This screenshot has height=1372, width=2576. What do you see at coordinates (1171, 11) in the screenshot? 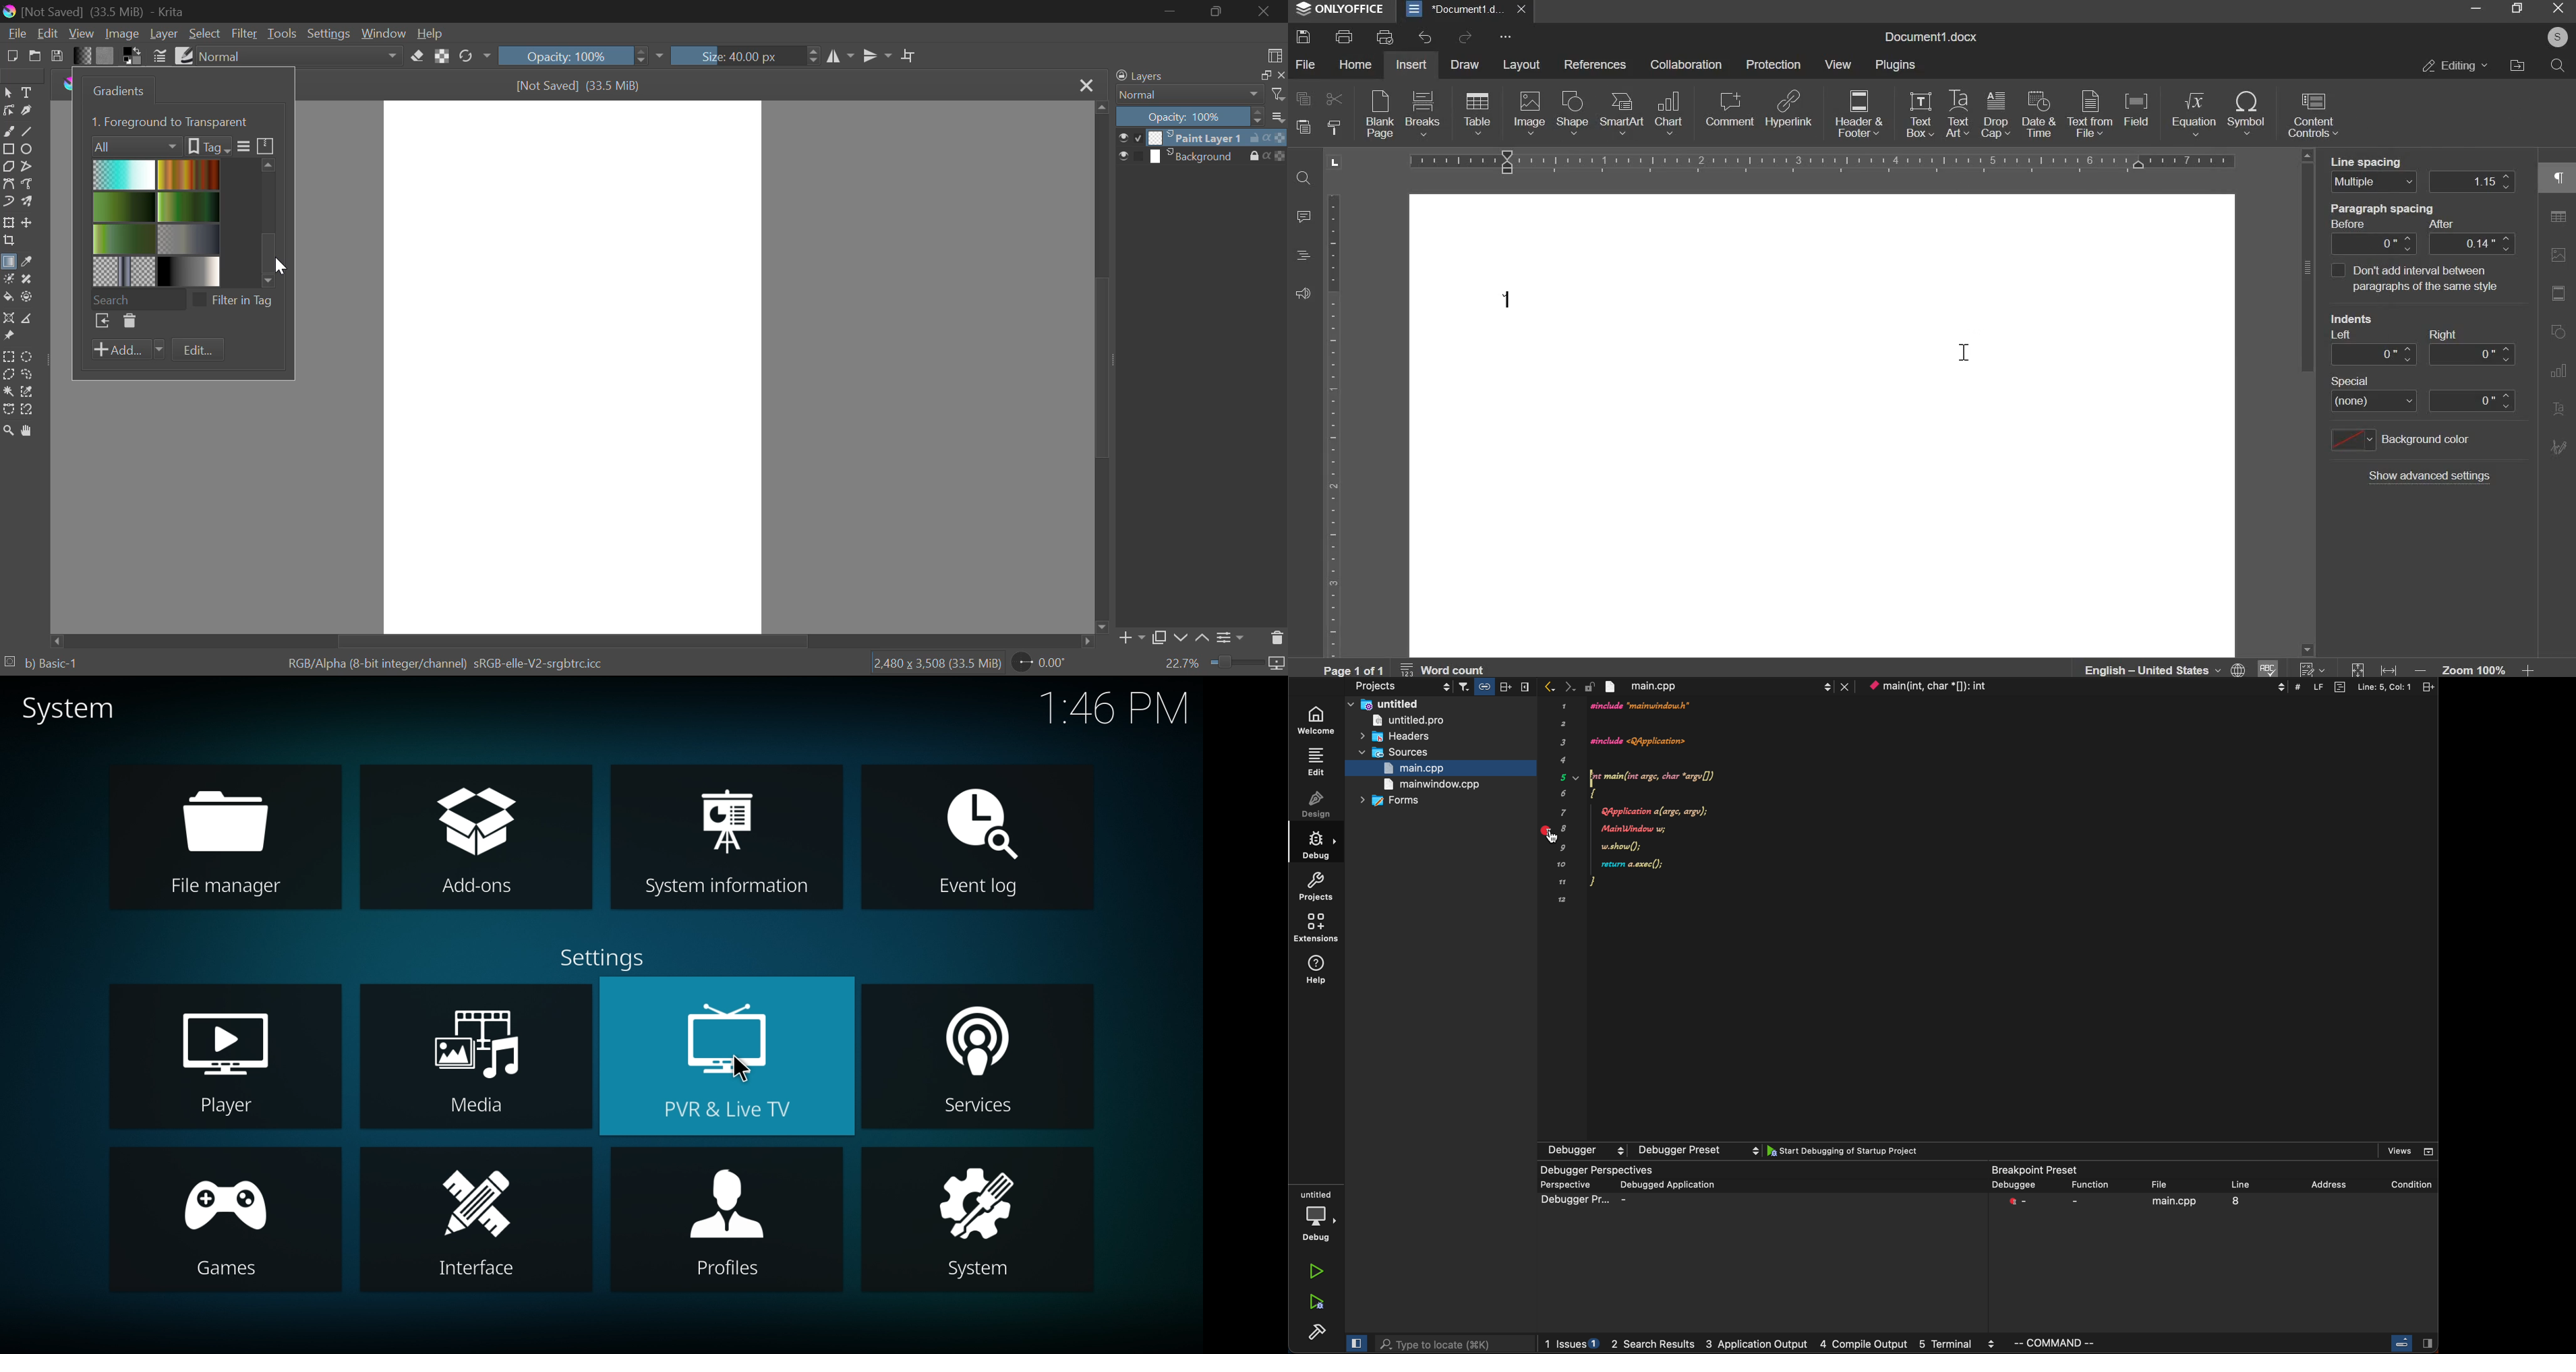
I see `Restore Down` at bounding box center [1171, 11].